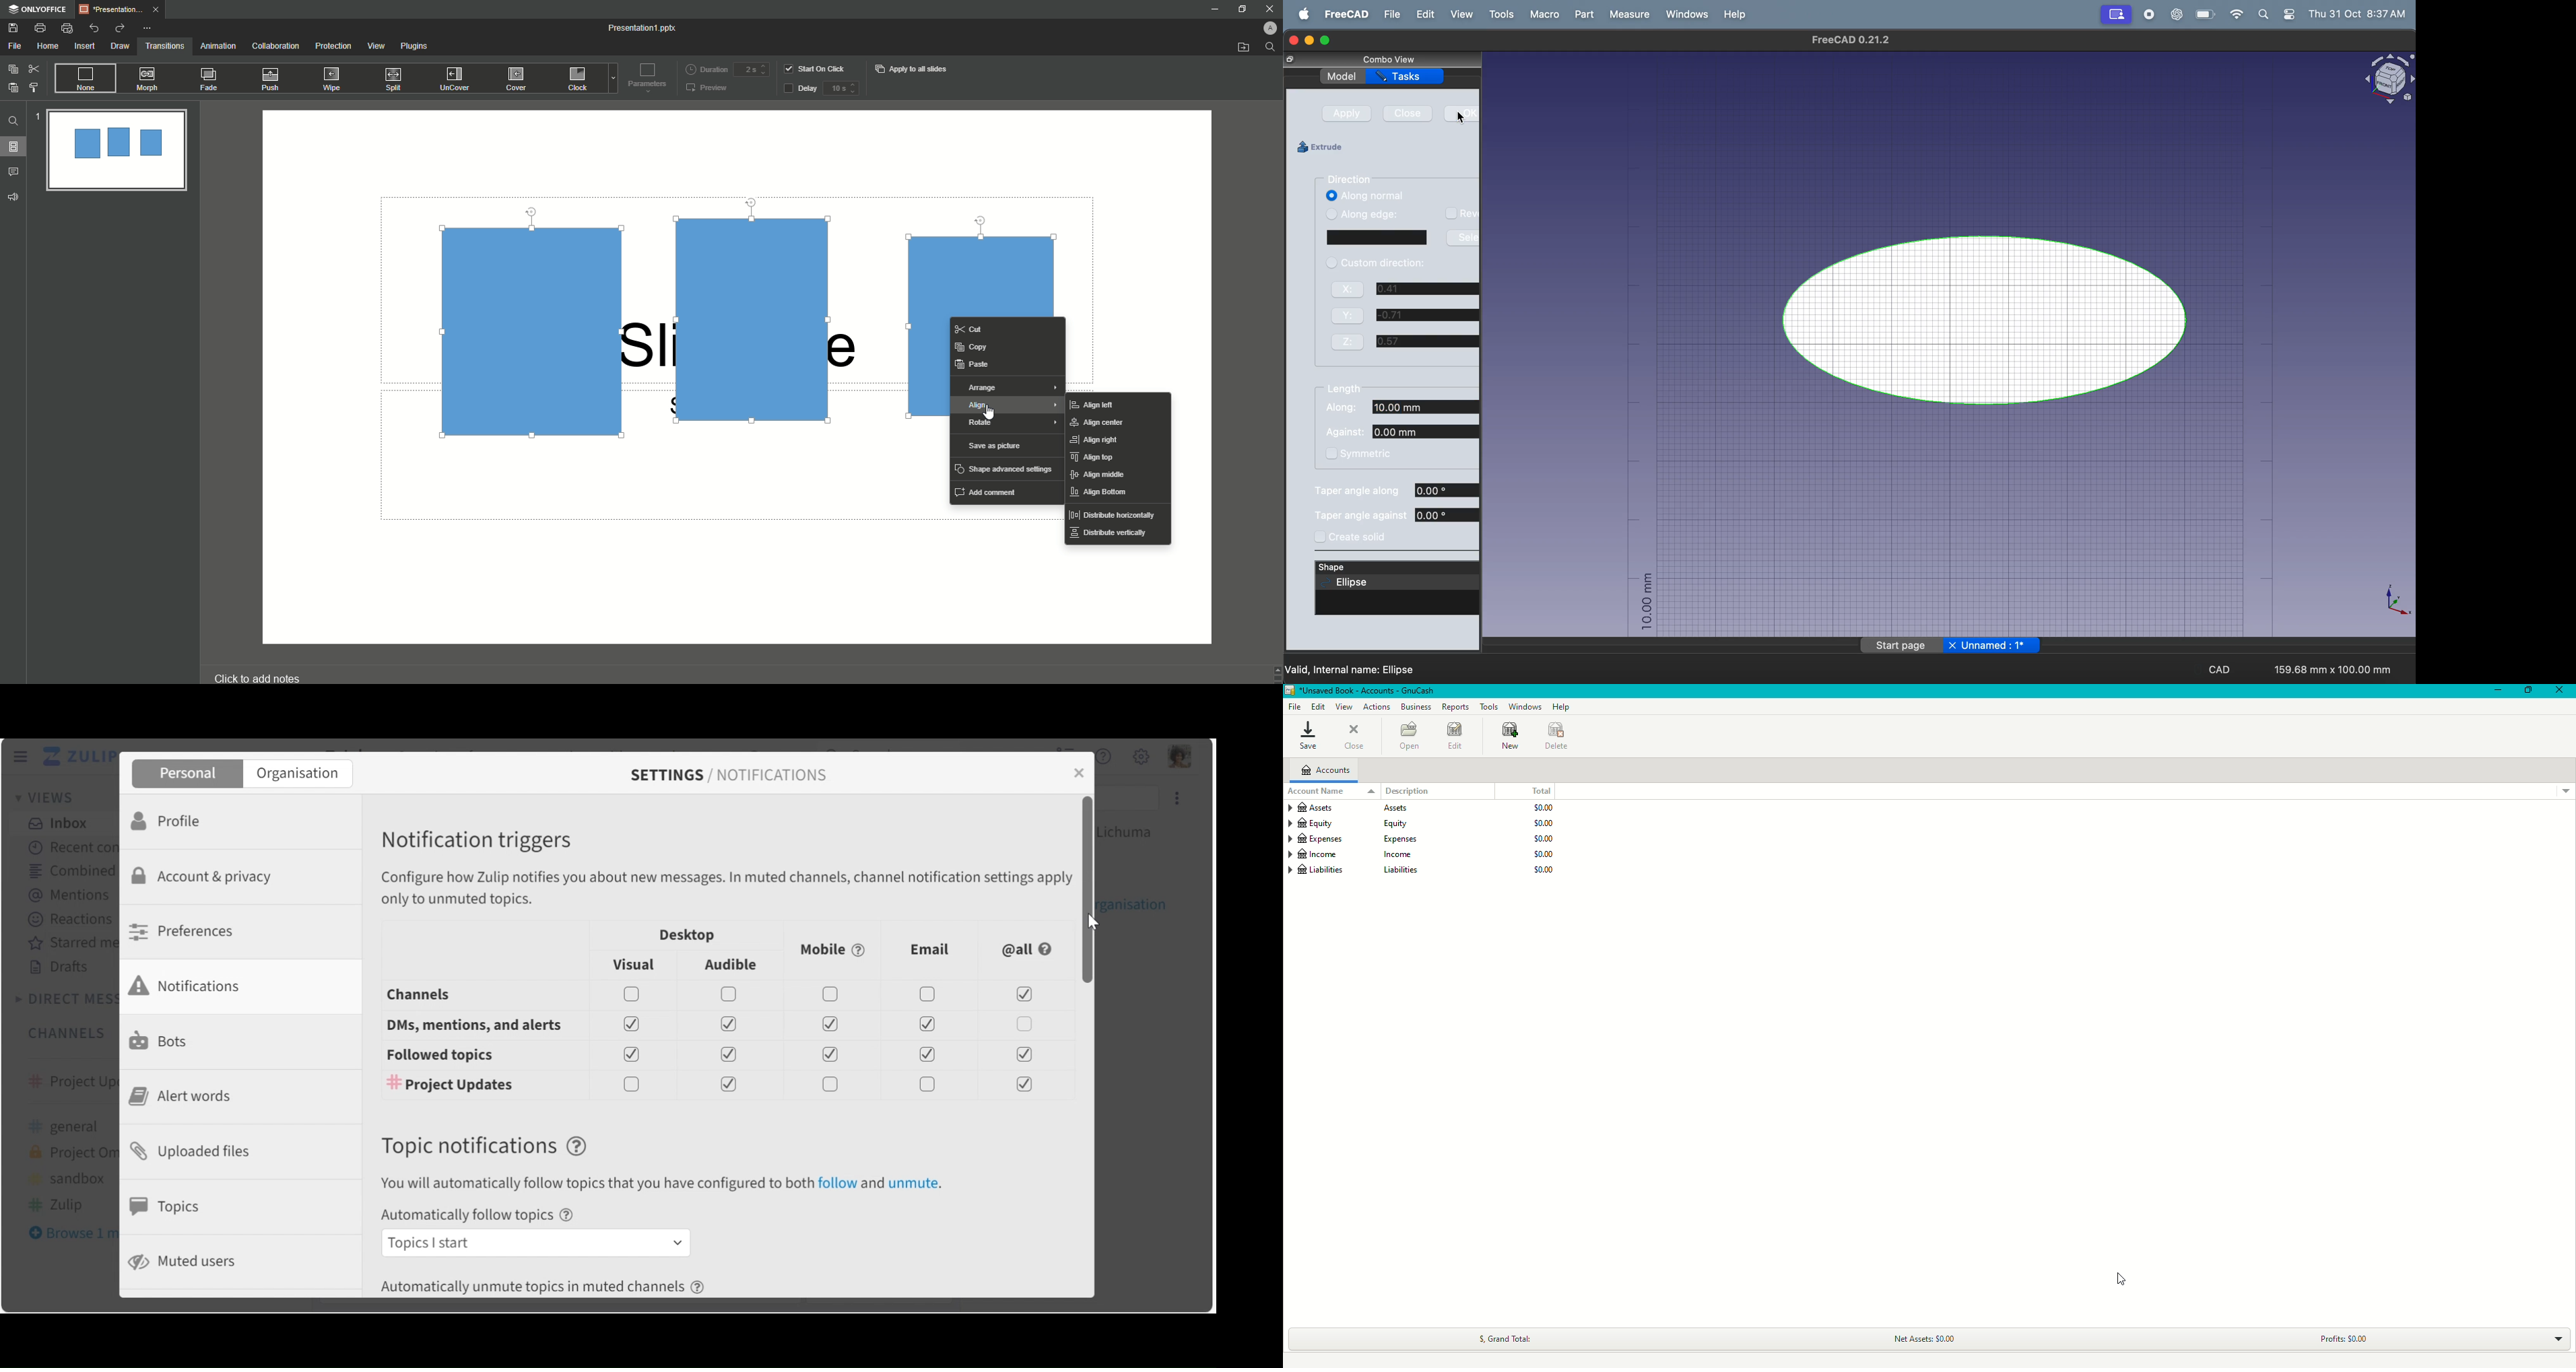 The height and width of the screenshot is (1372, 2576). Describe the element at coordinates (149, 28) in the screenshot. I see `More Options` at that location.